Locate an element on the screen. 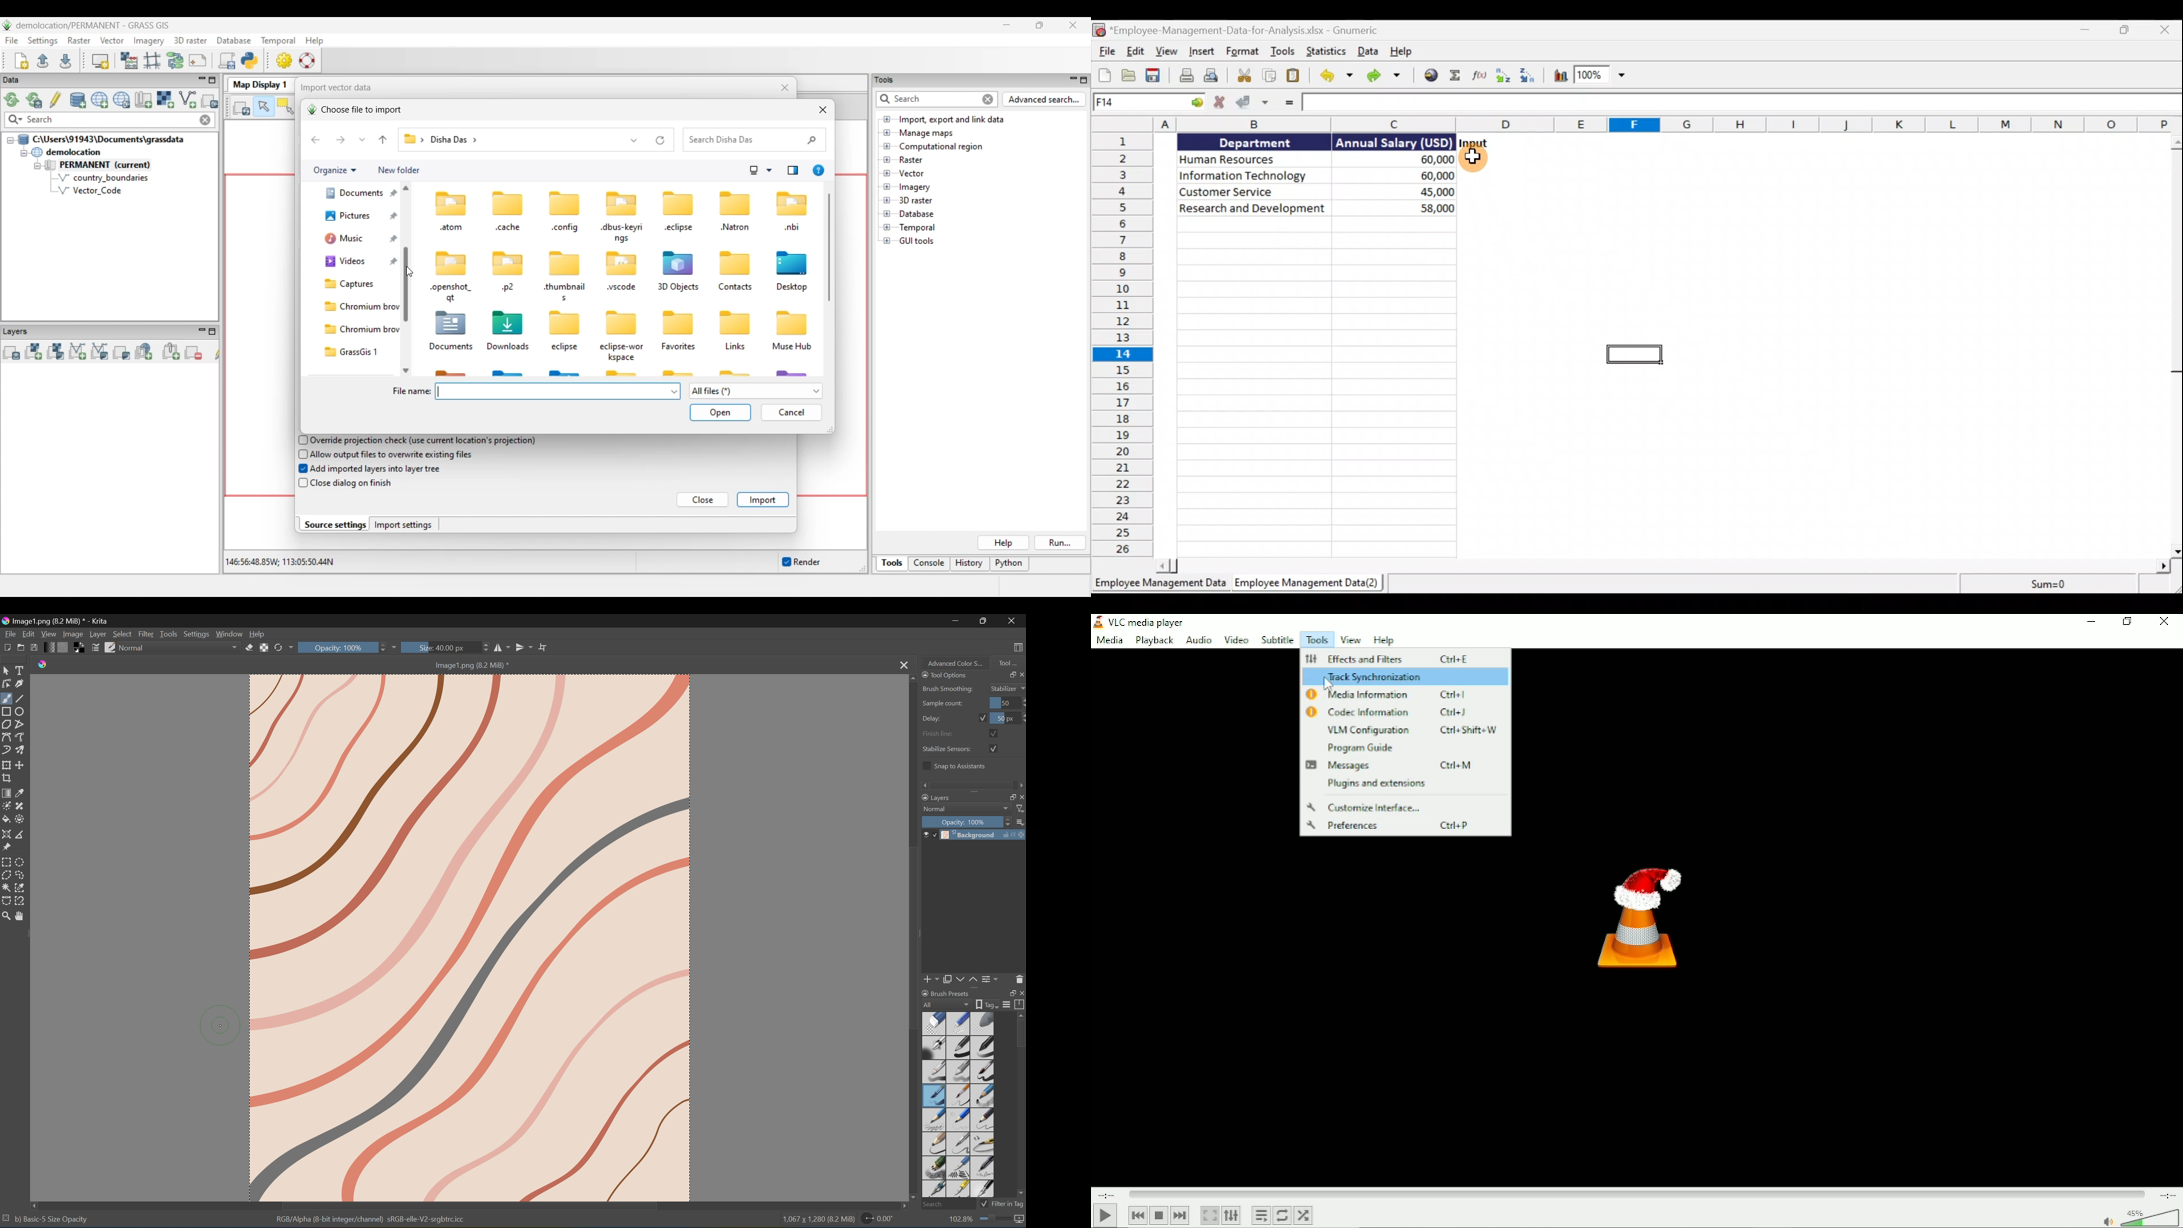 The height and width of the screenshot is (1232, 2184). Drop Down is located at coordinates (398, 646).